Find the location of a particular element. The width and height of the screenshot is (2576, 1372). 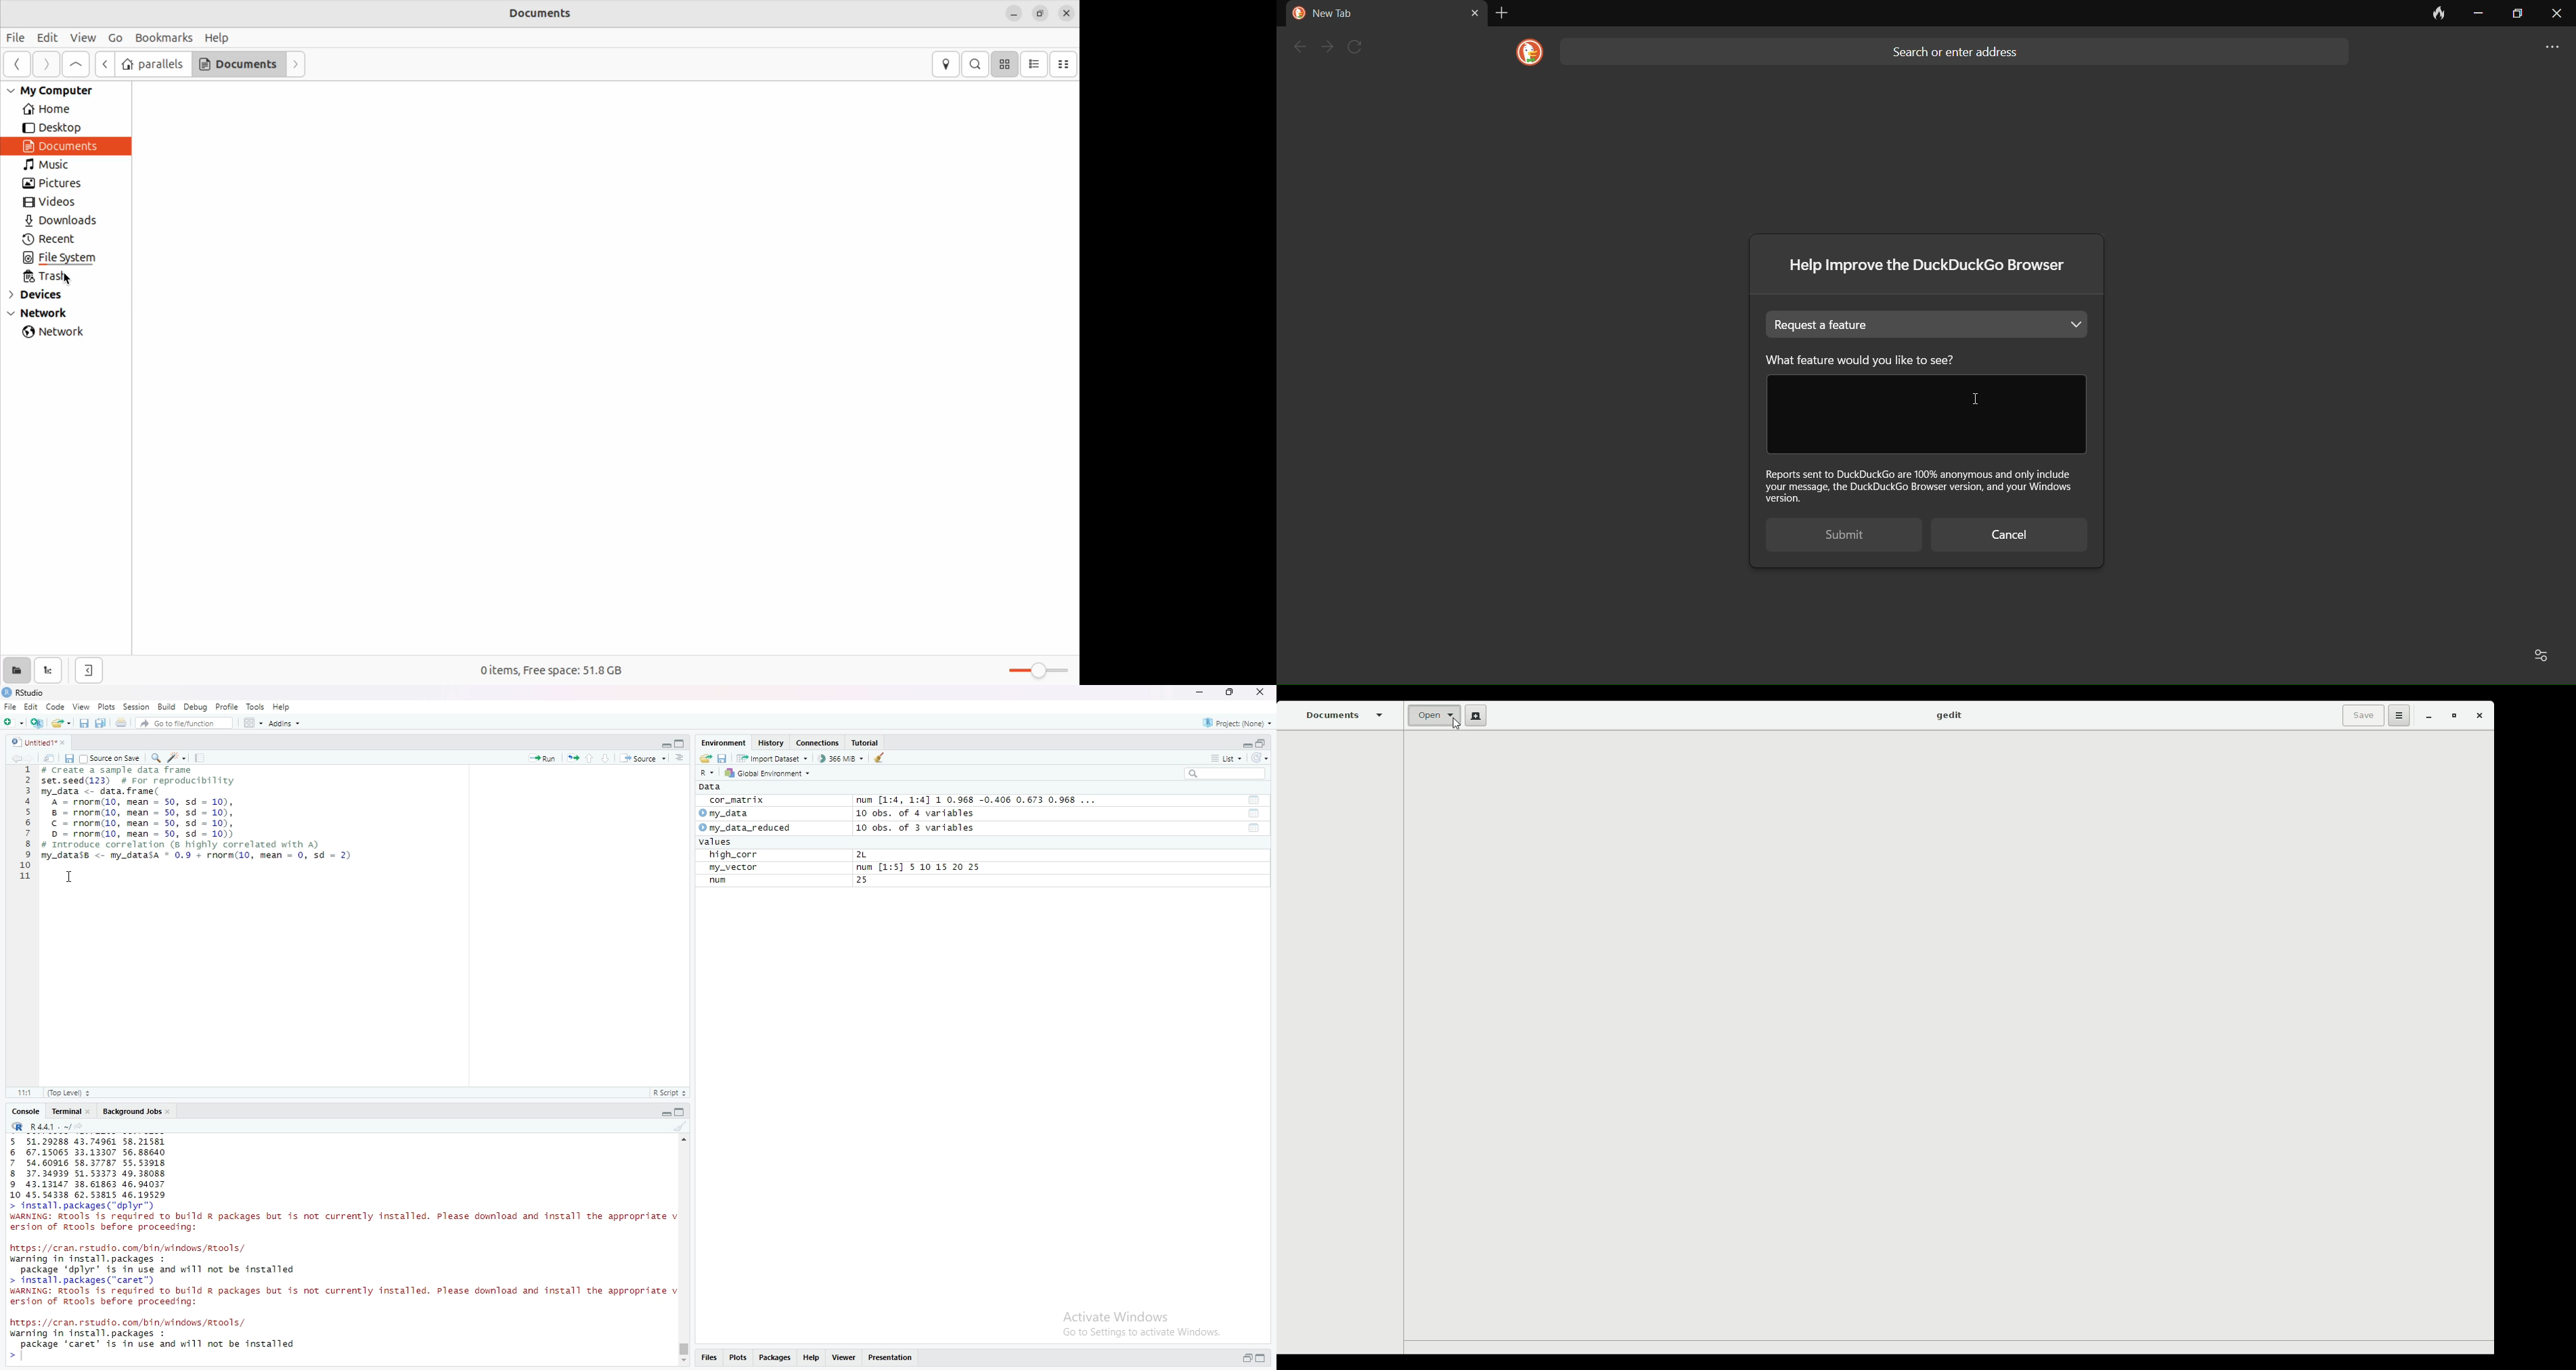

copy is located at coordinates (680, 744).